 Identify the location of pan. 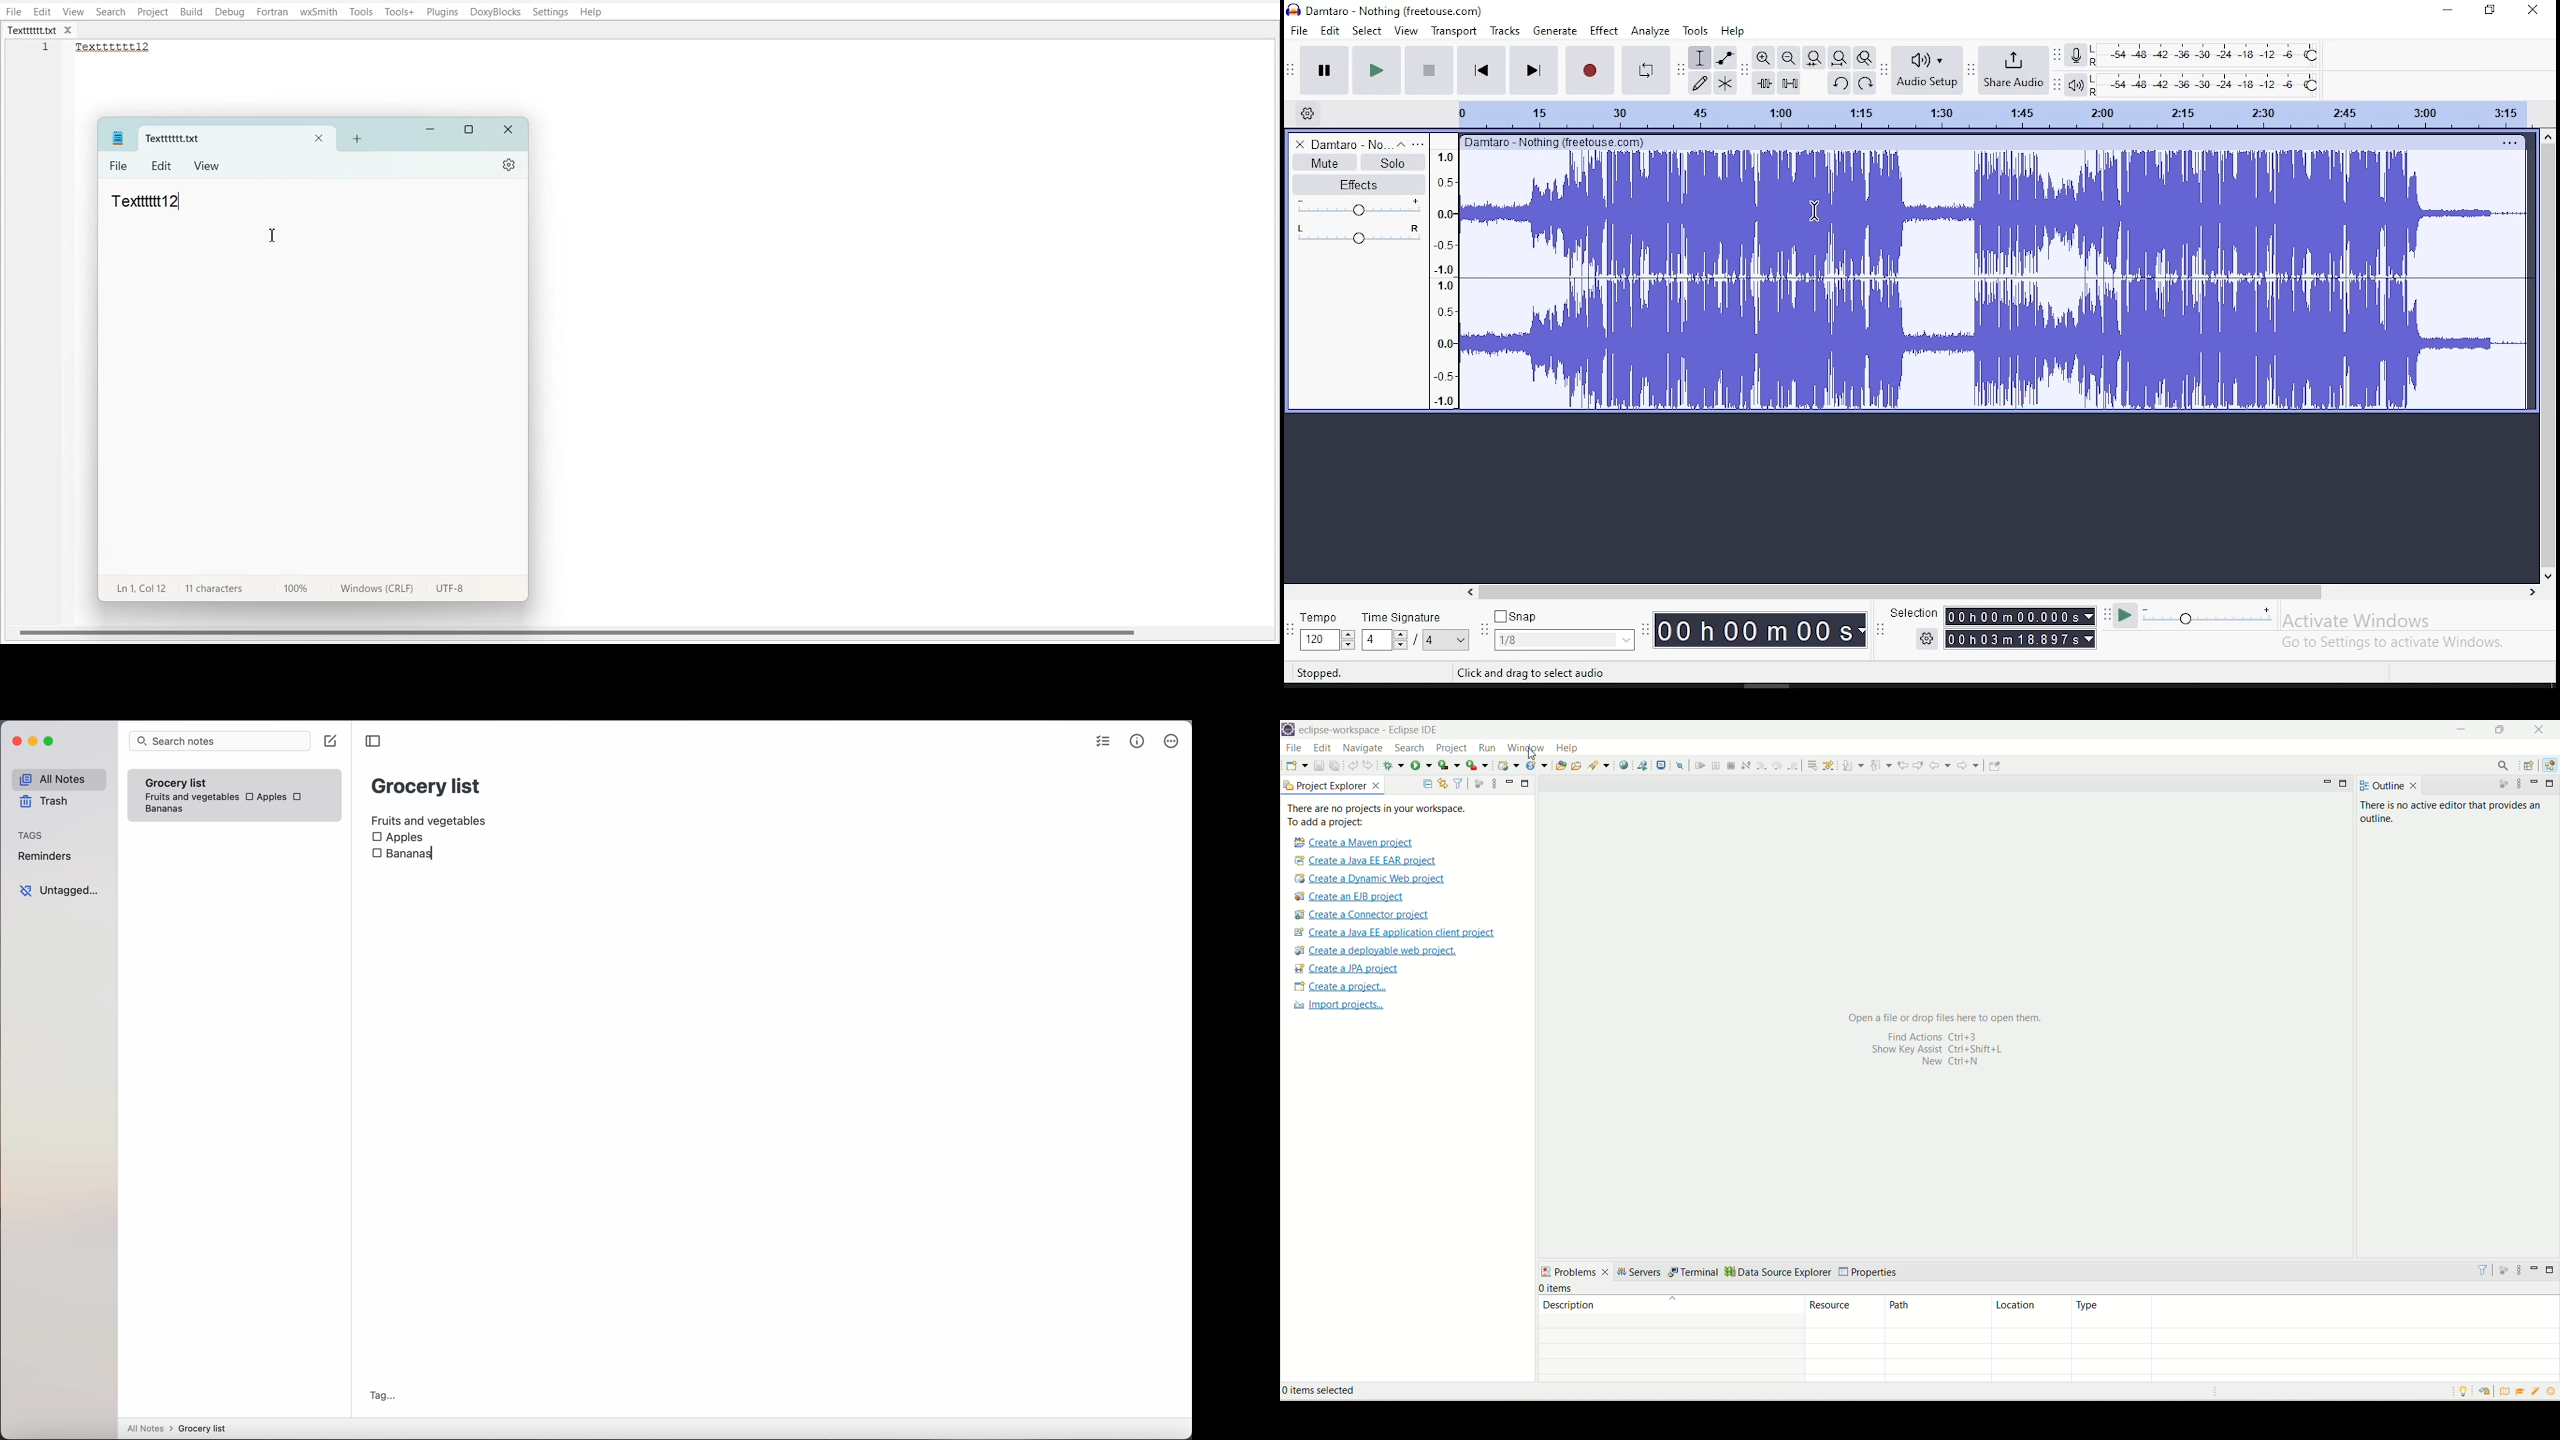
(1358, 233).